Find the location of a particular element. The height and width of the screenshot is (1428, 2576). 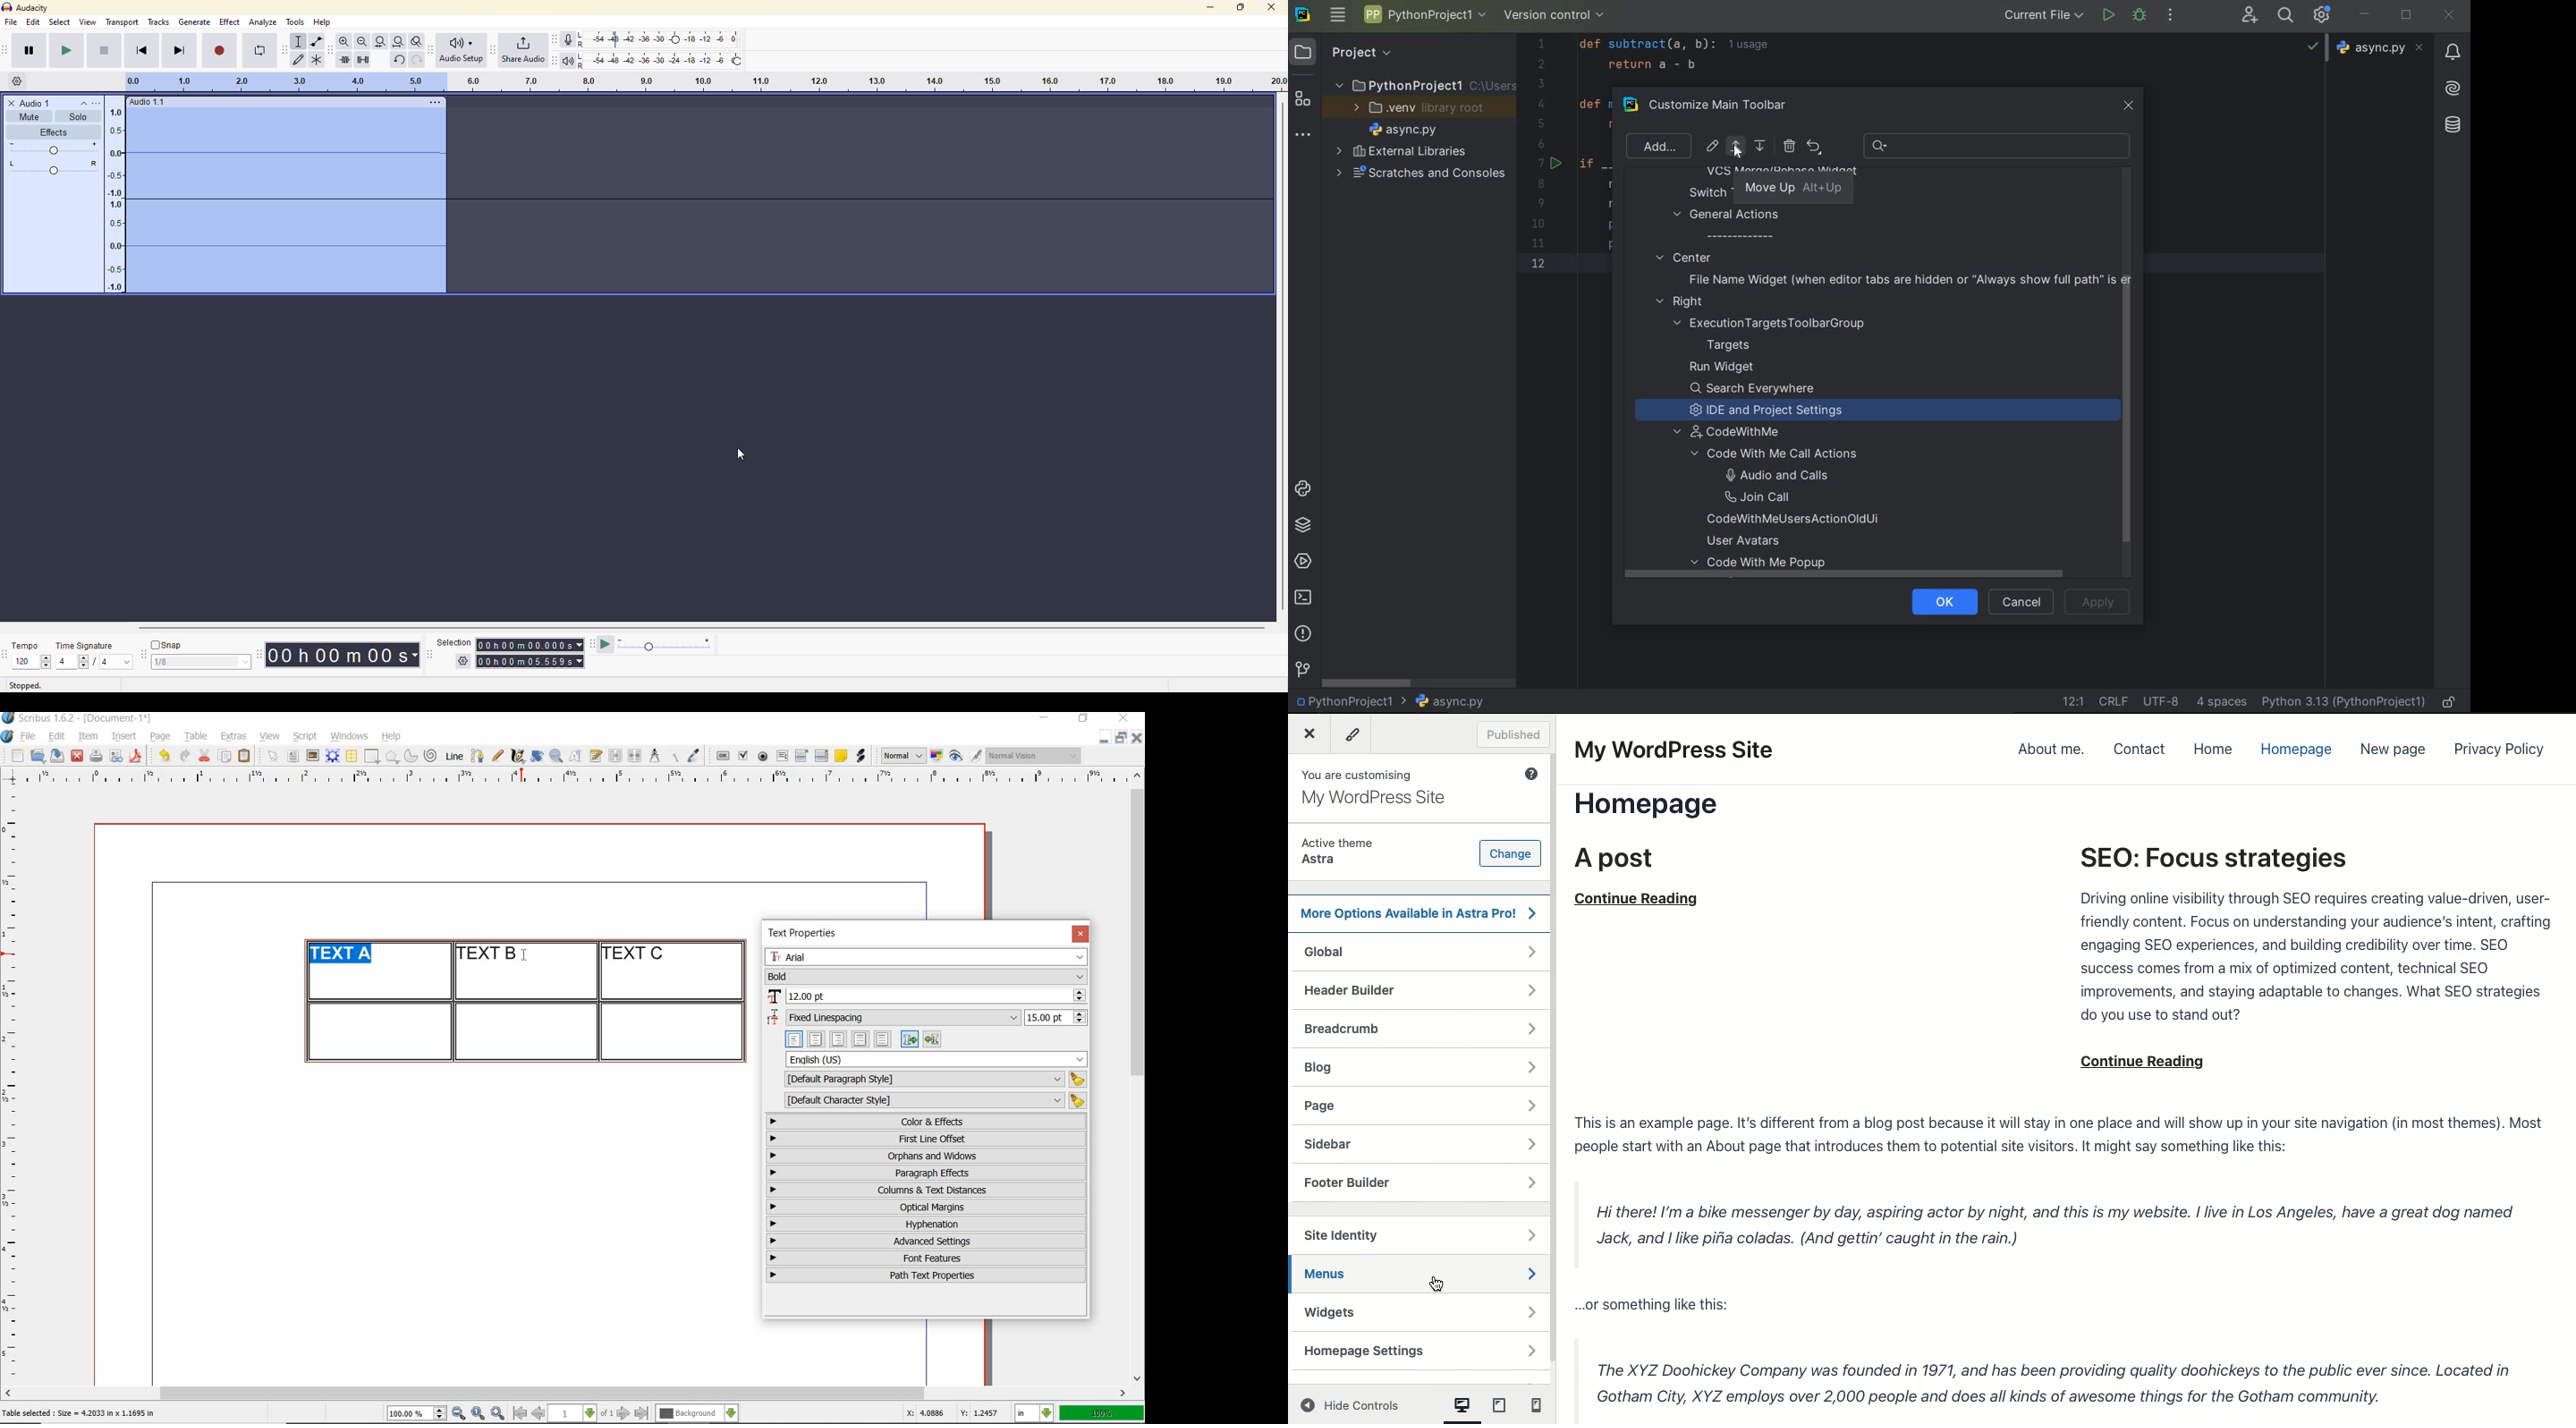

more is located at coordinates (435, 101).